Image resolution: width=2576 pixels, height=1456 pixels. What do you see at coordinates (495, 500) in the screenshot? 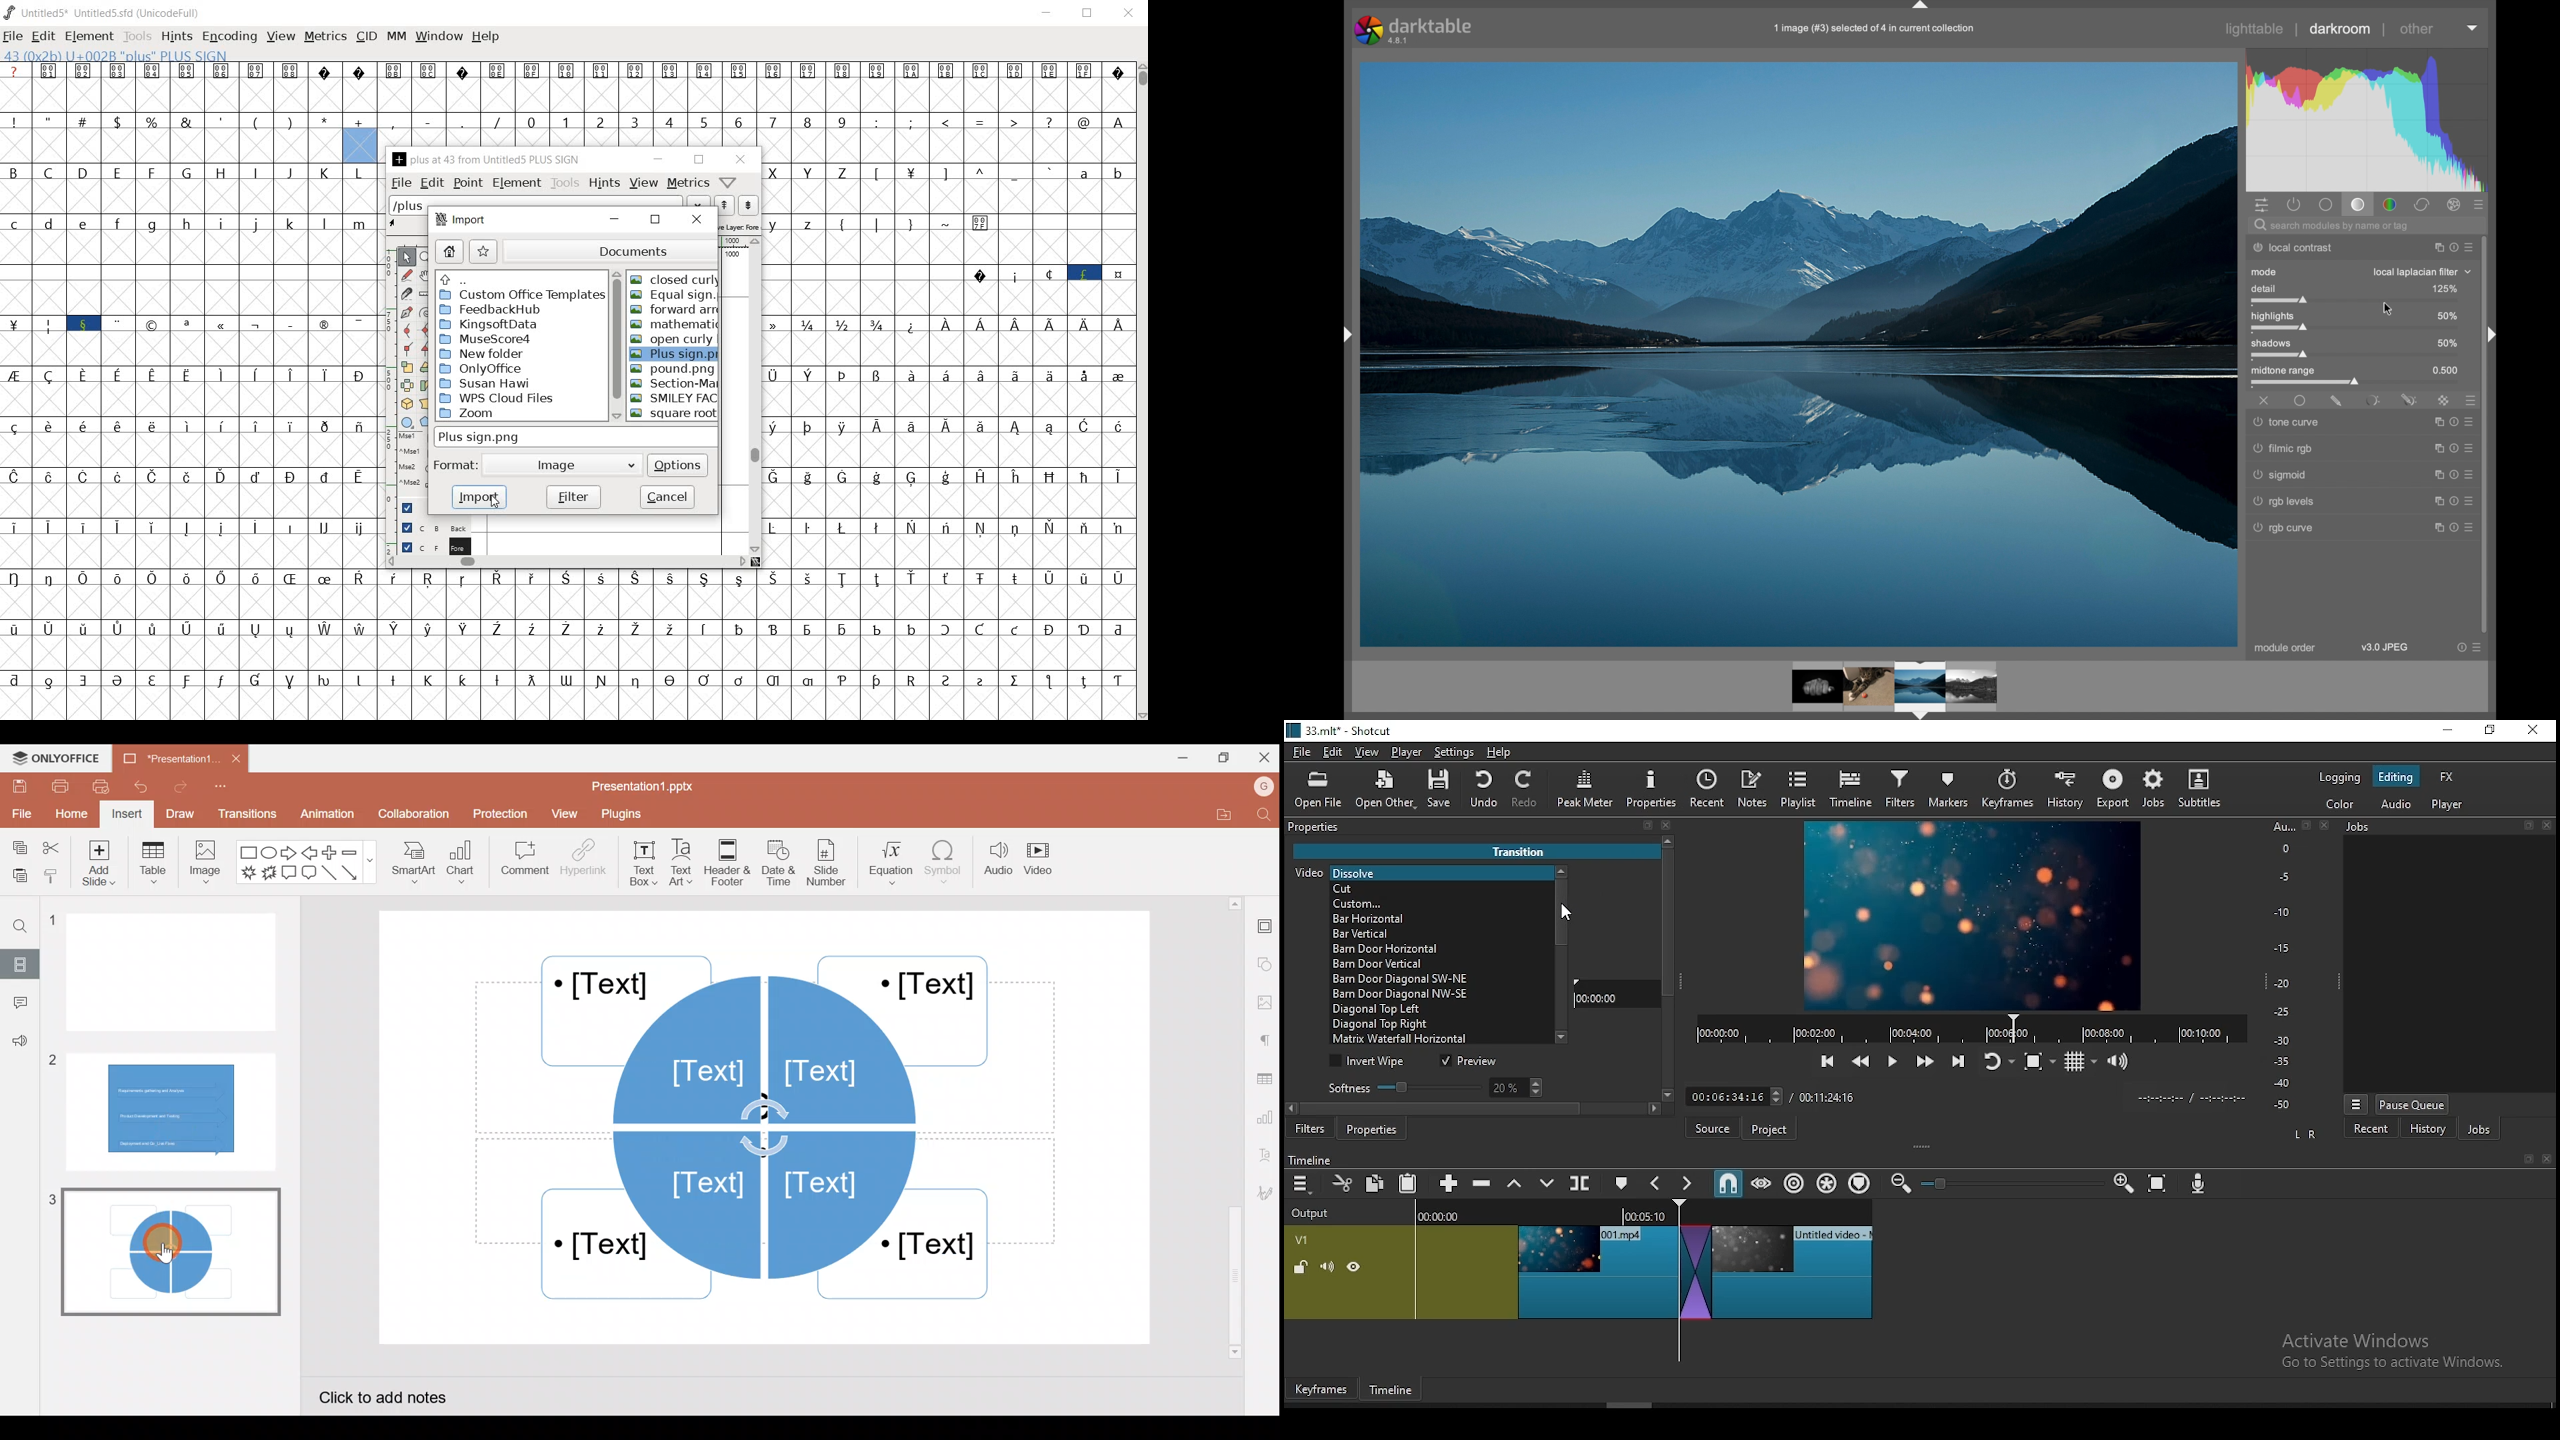
I see `cursor` at bounding box center [495, 500].